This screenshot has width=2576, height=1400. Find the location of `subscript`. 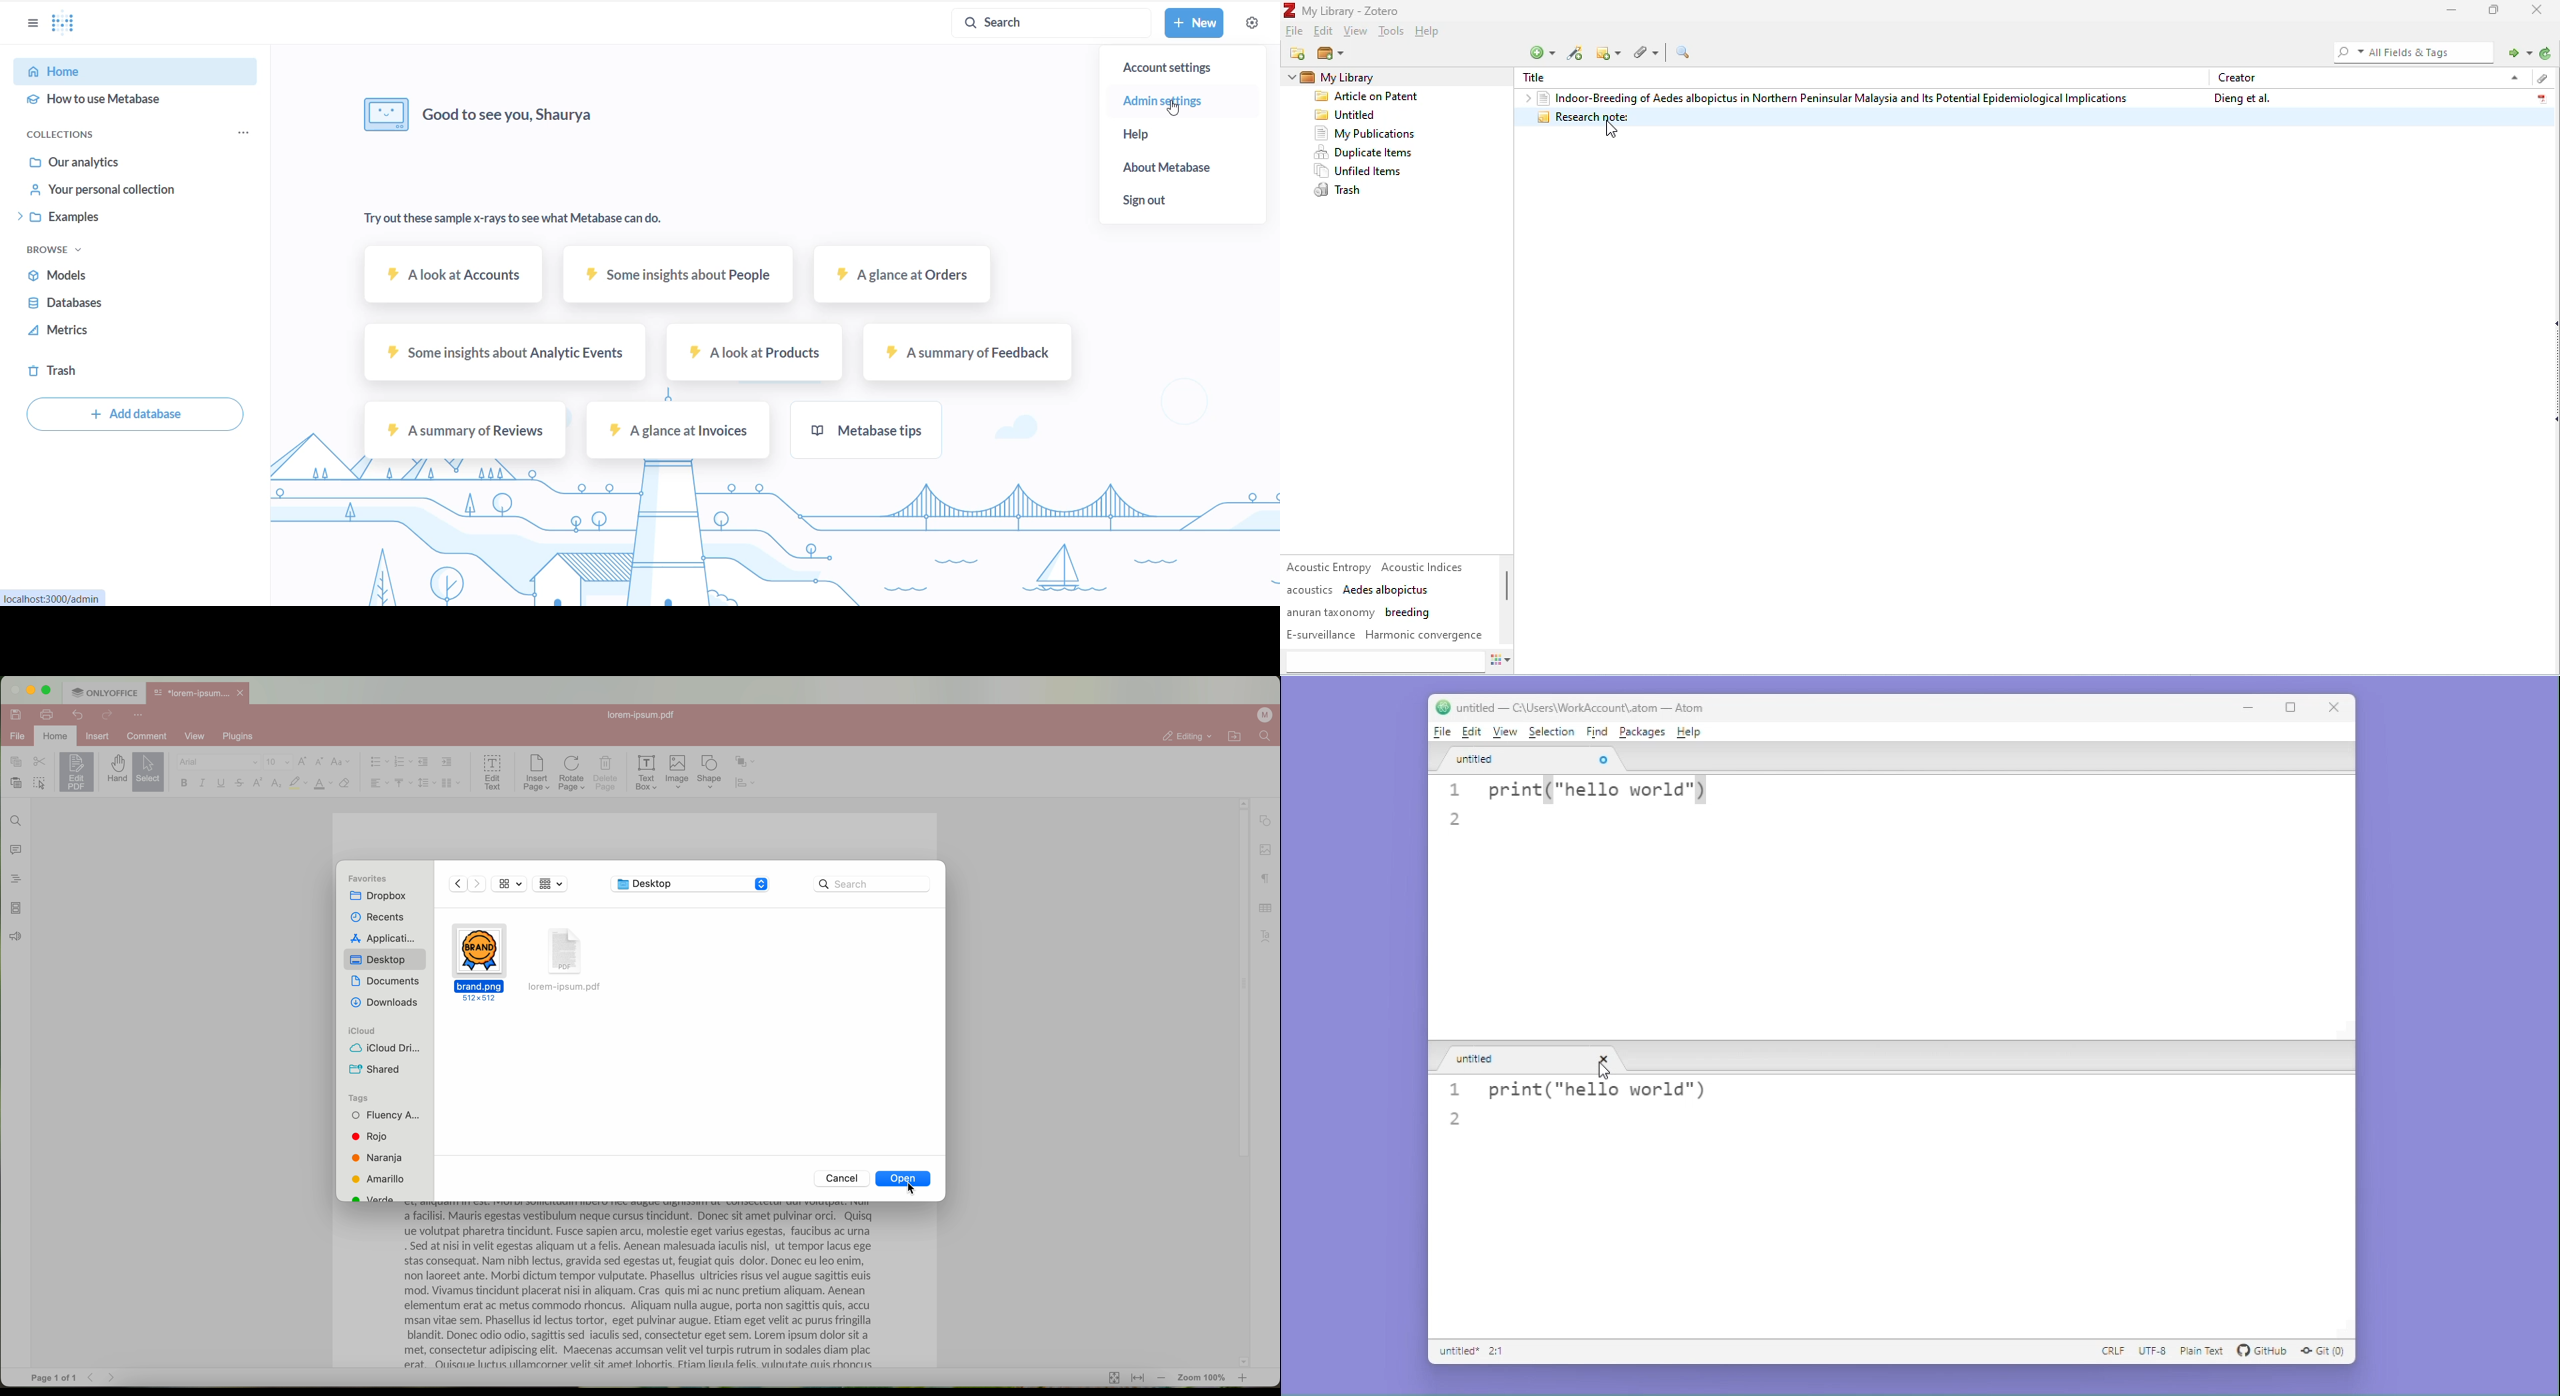

subscript is located at coordinates (277, 783).